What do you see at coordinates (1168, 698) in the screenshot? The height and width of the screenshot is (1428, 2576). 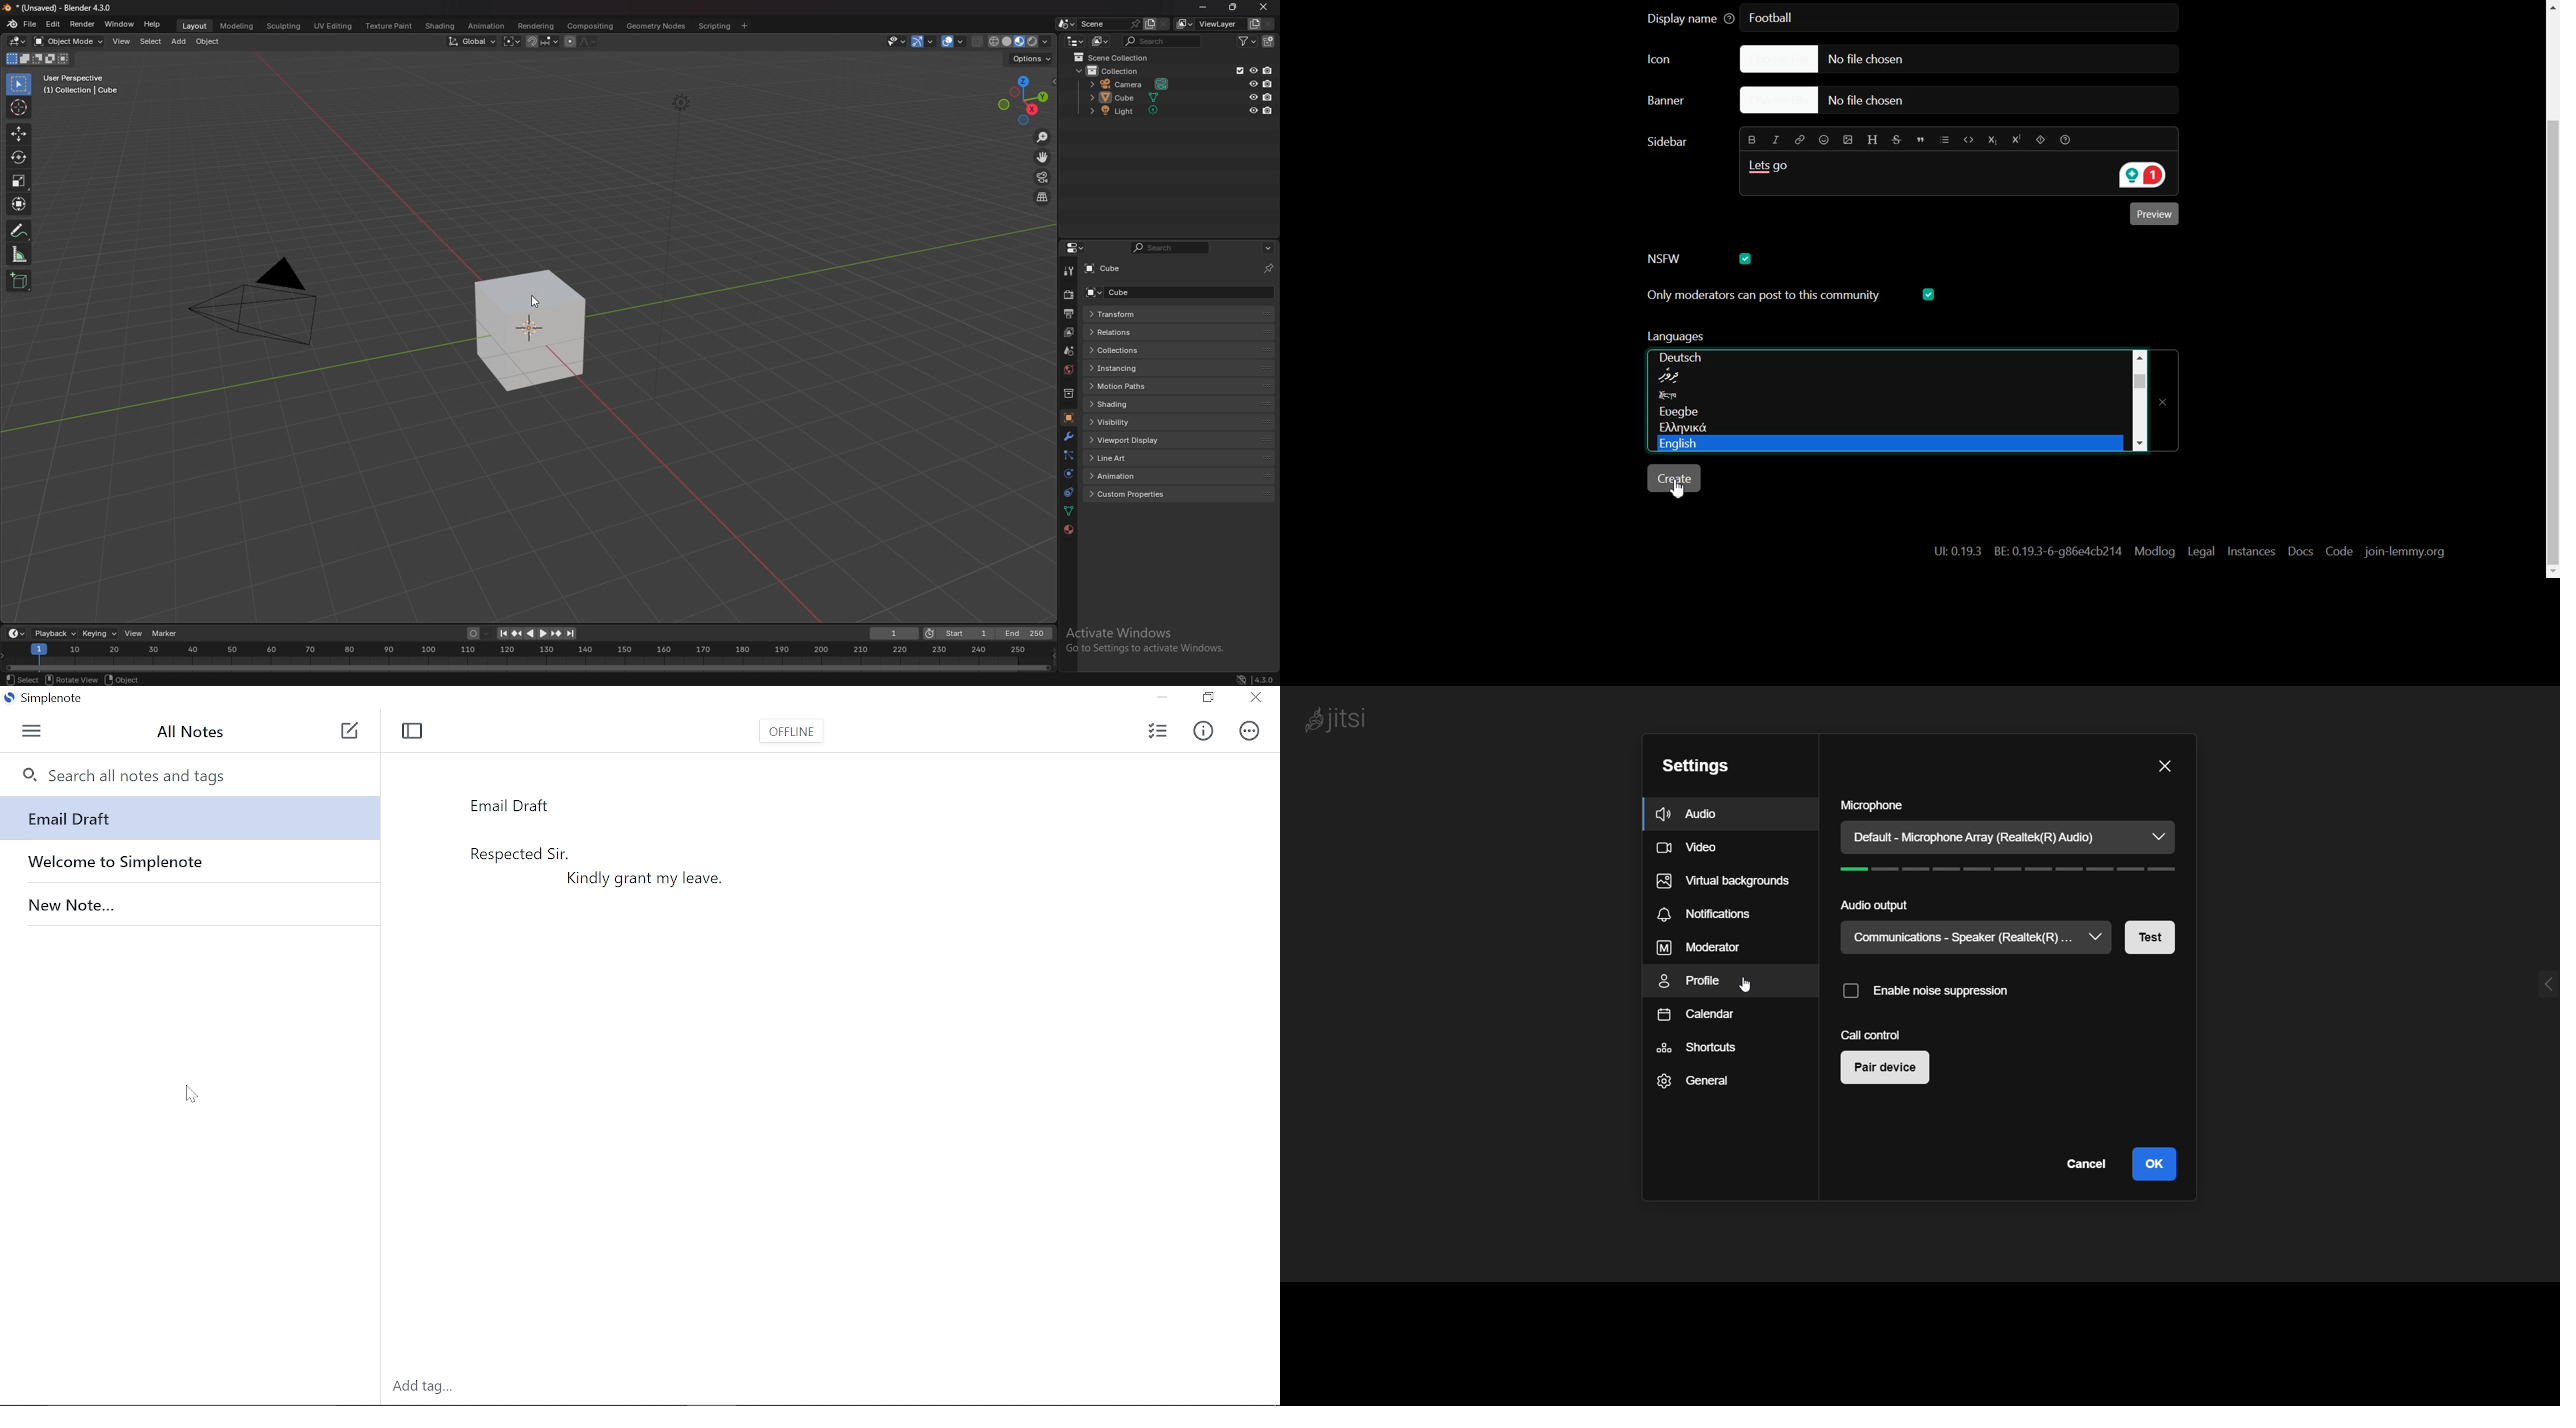 I see `Minimize` at bounding box center [1168, 698].